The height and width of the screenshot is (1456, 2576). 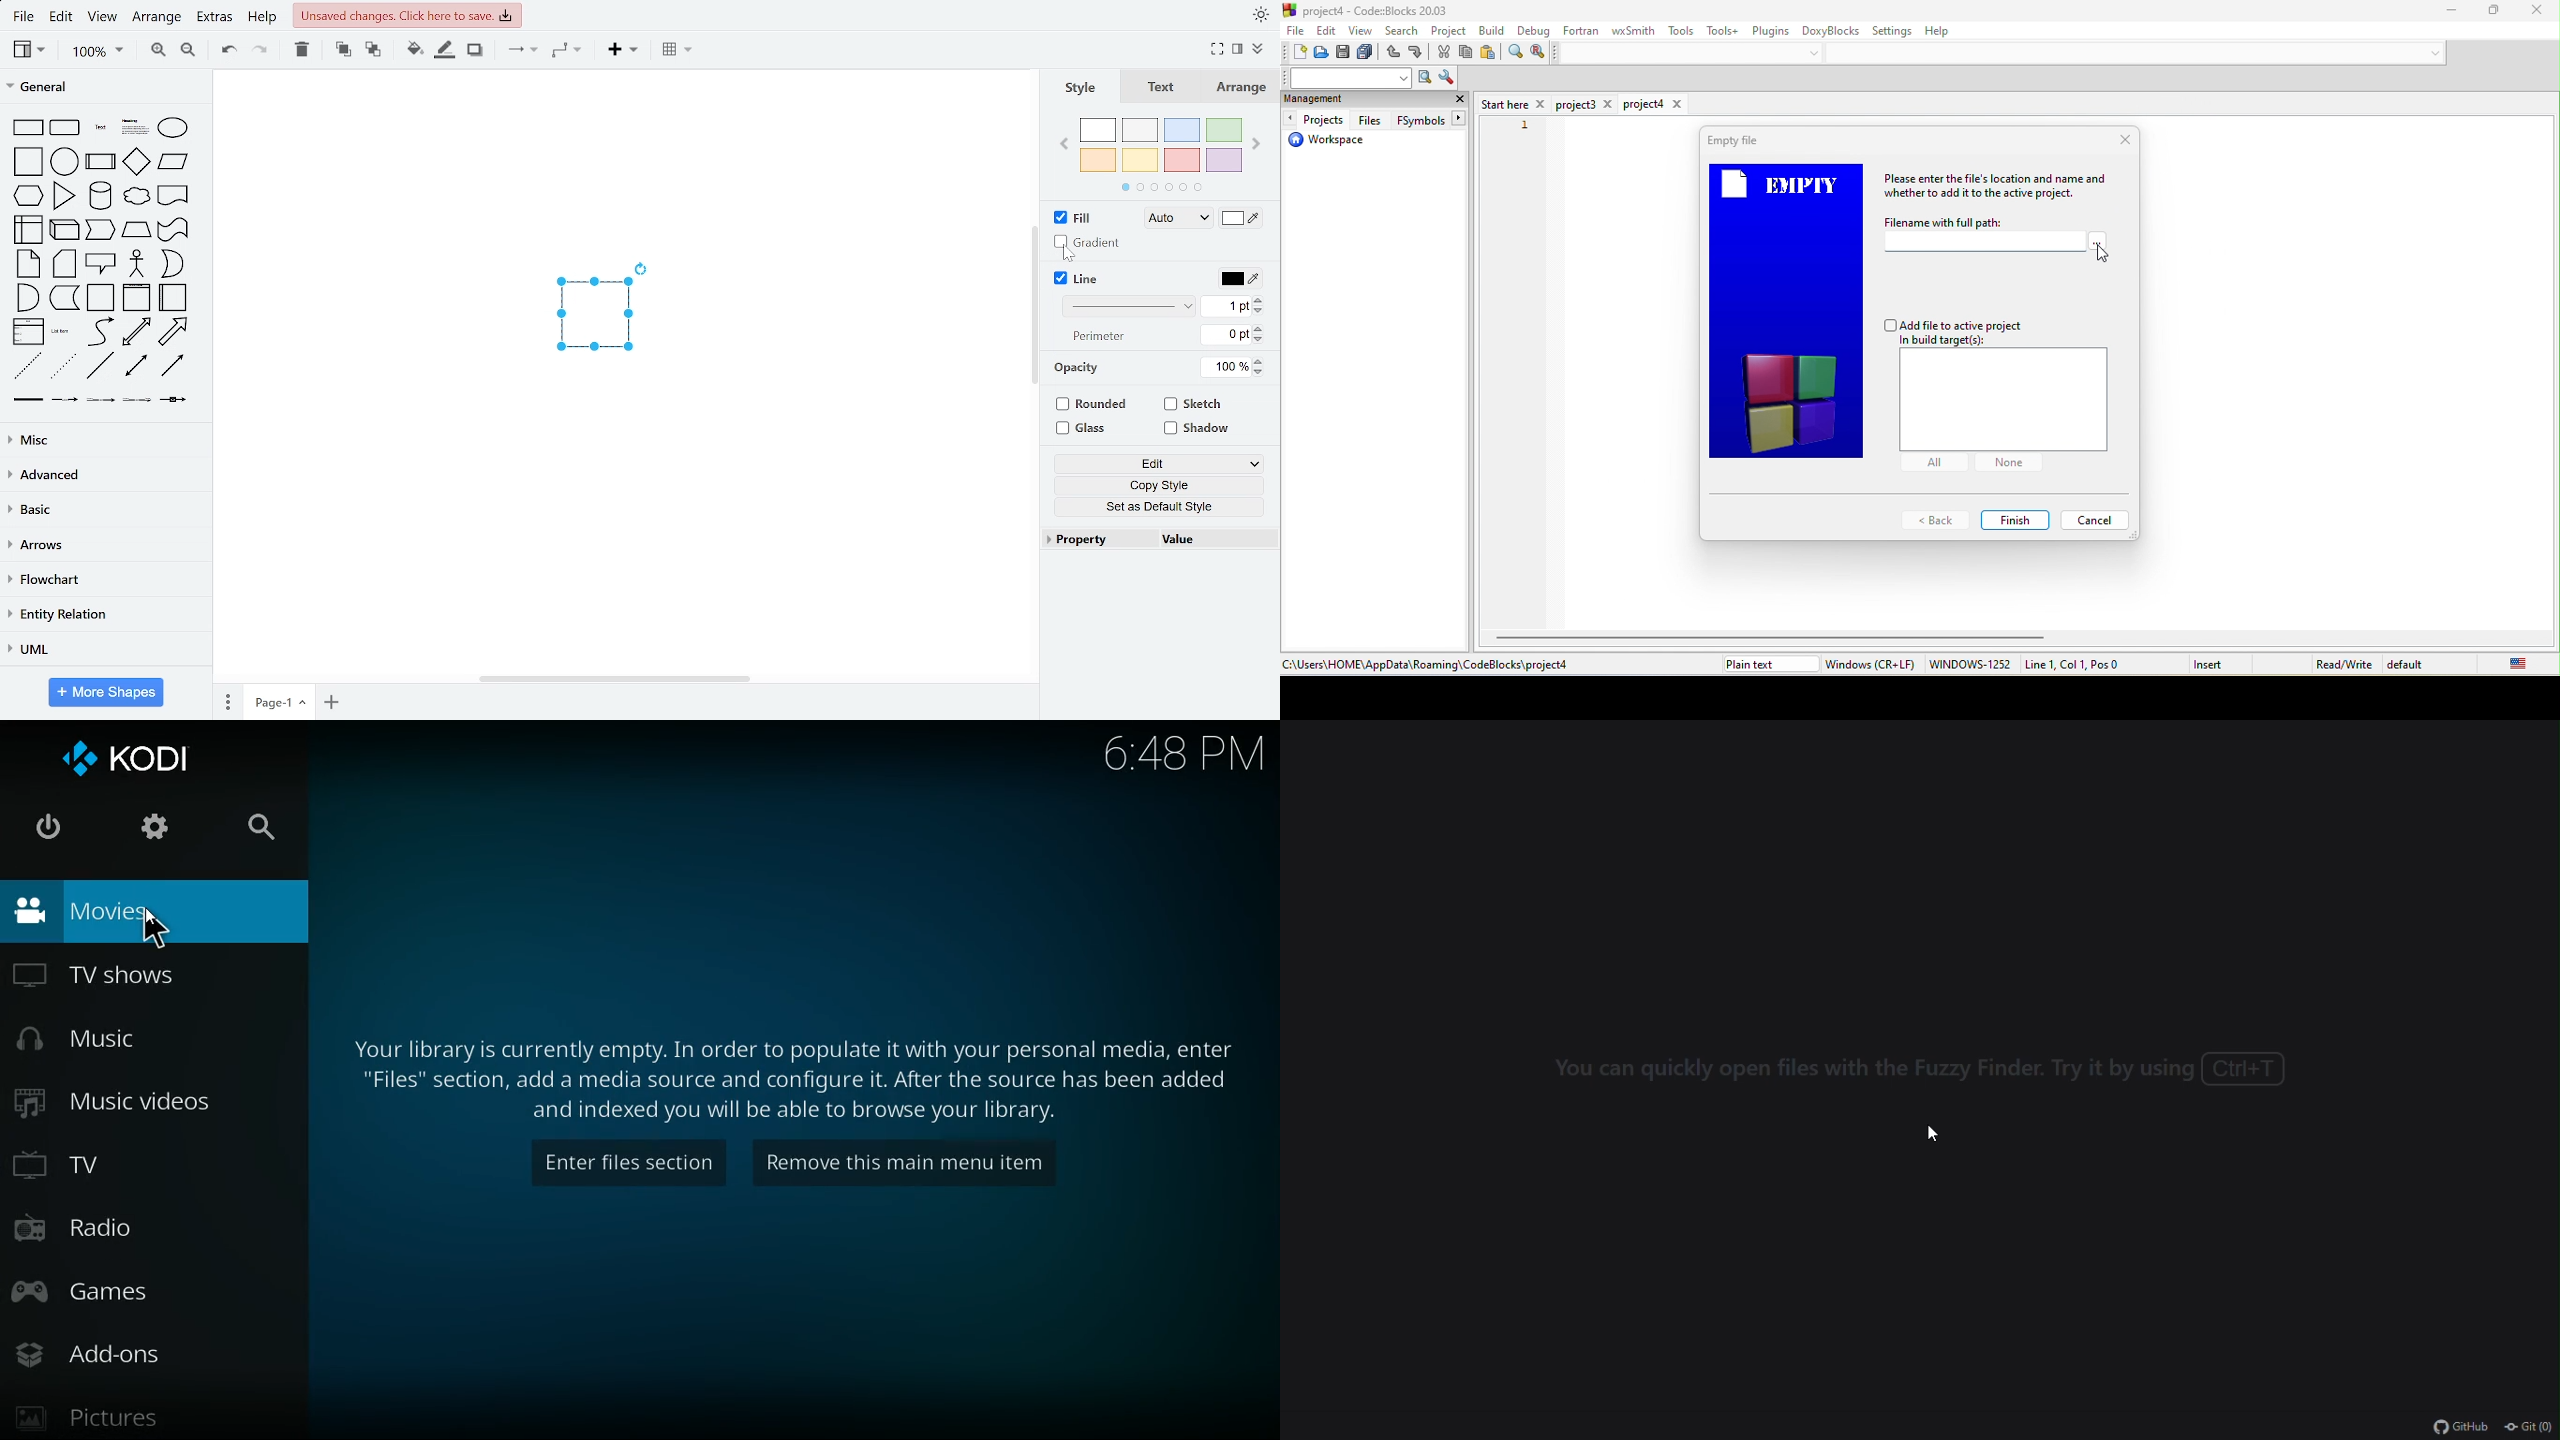 What do you see at coordinates (130, 979) in the screenshot?
I see `tv shows` at bounding box center [130, 979].